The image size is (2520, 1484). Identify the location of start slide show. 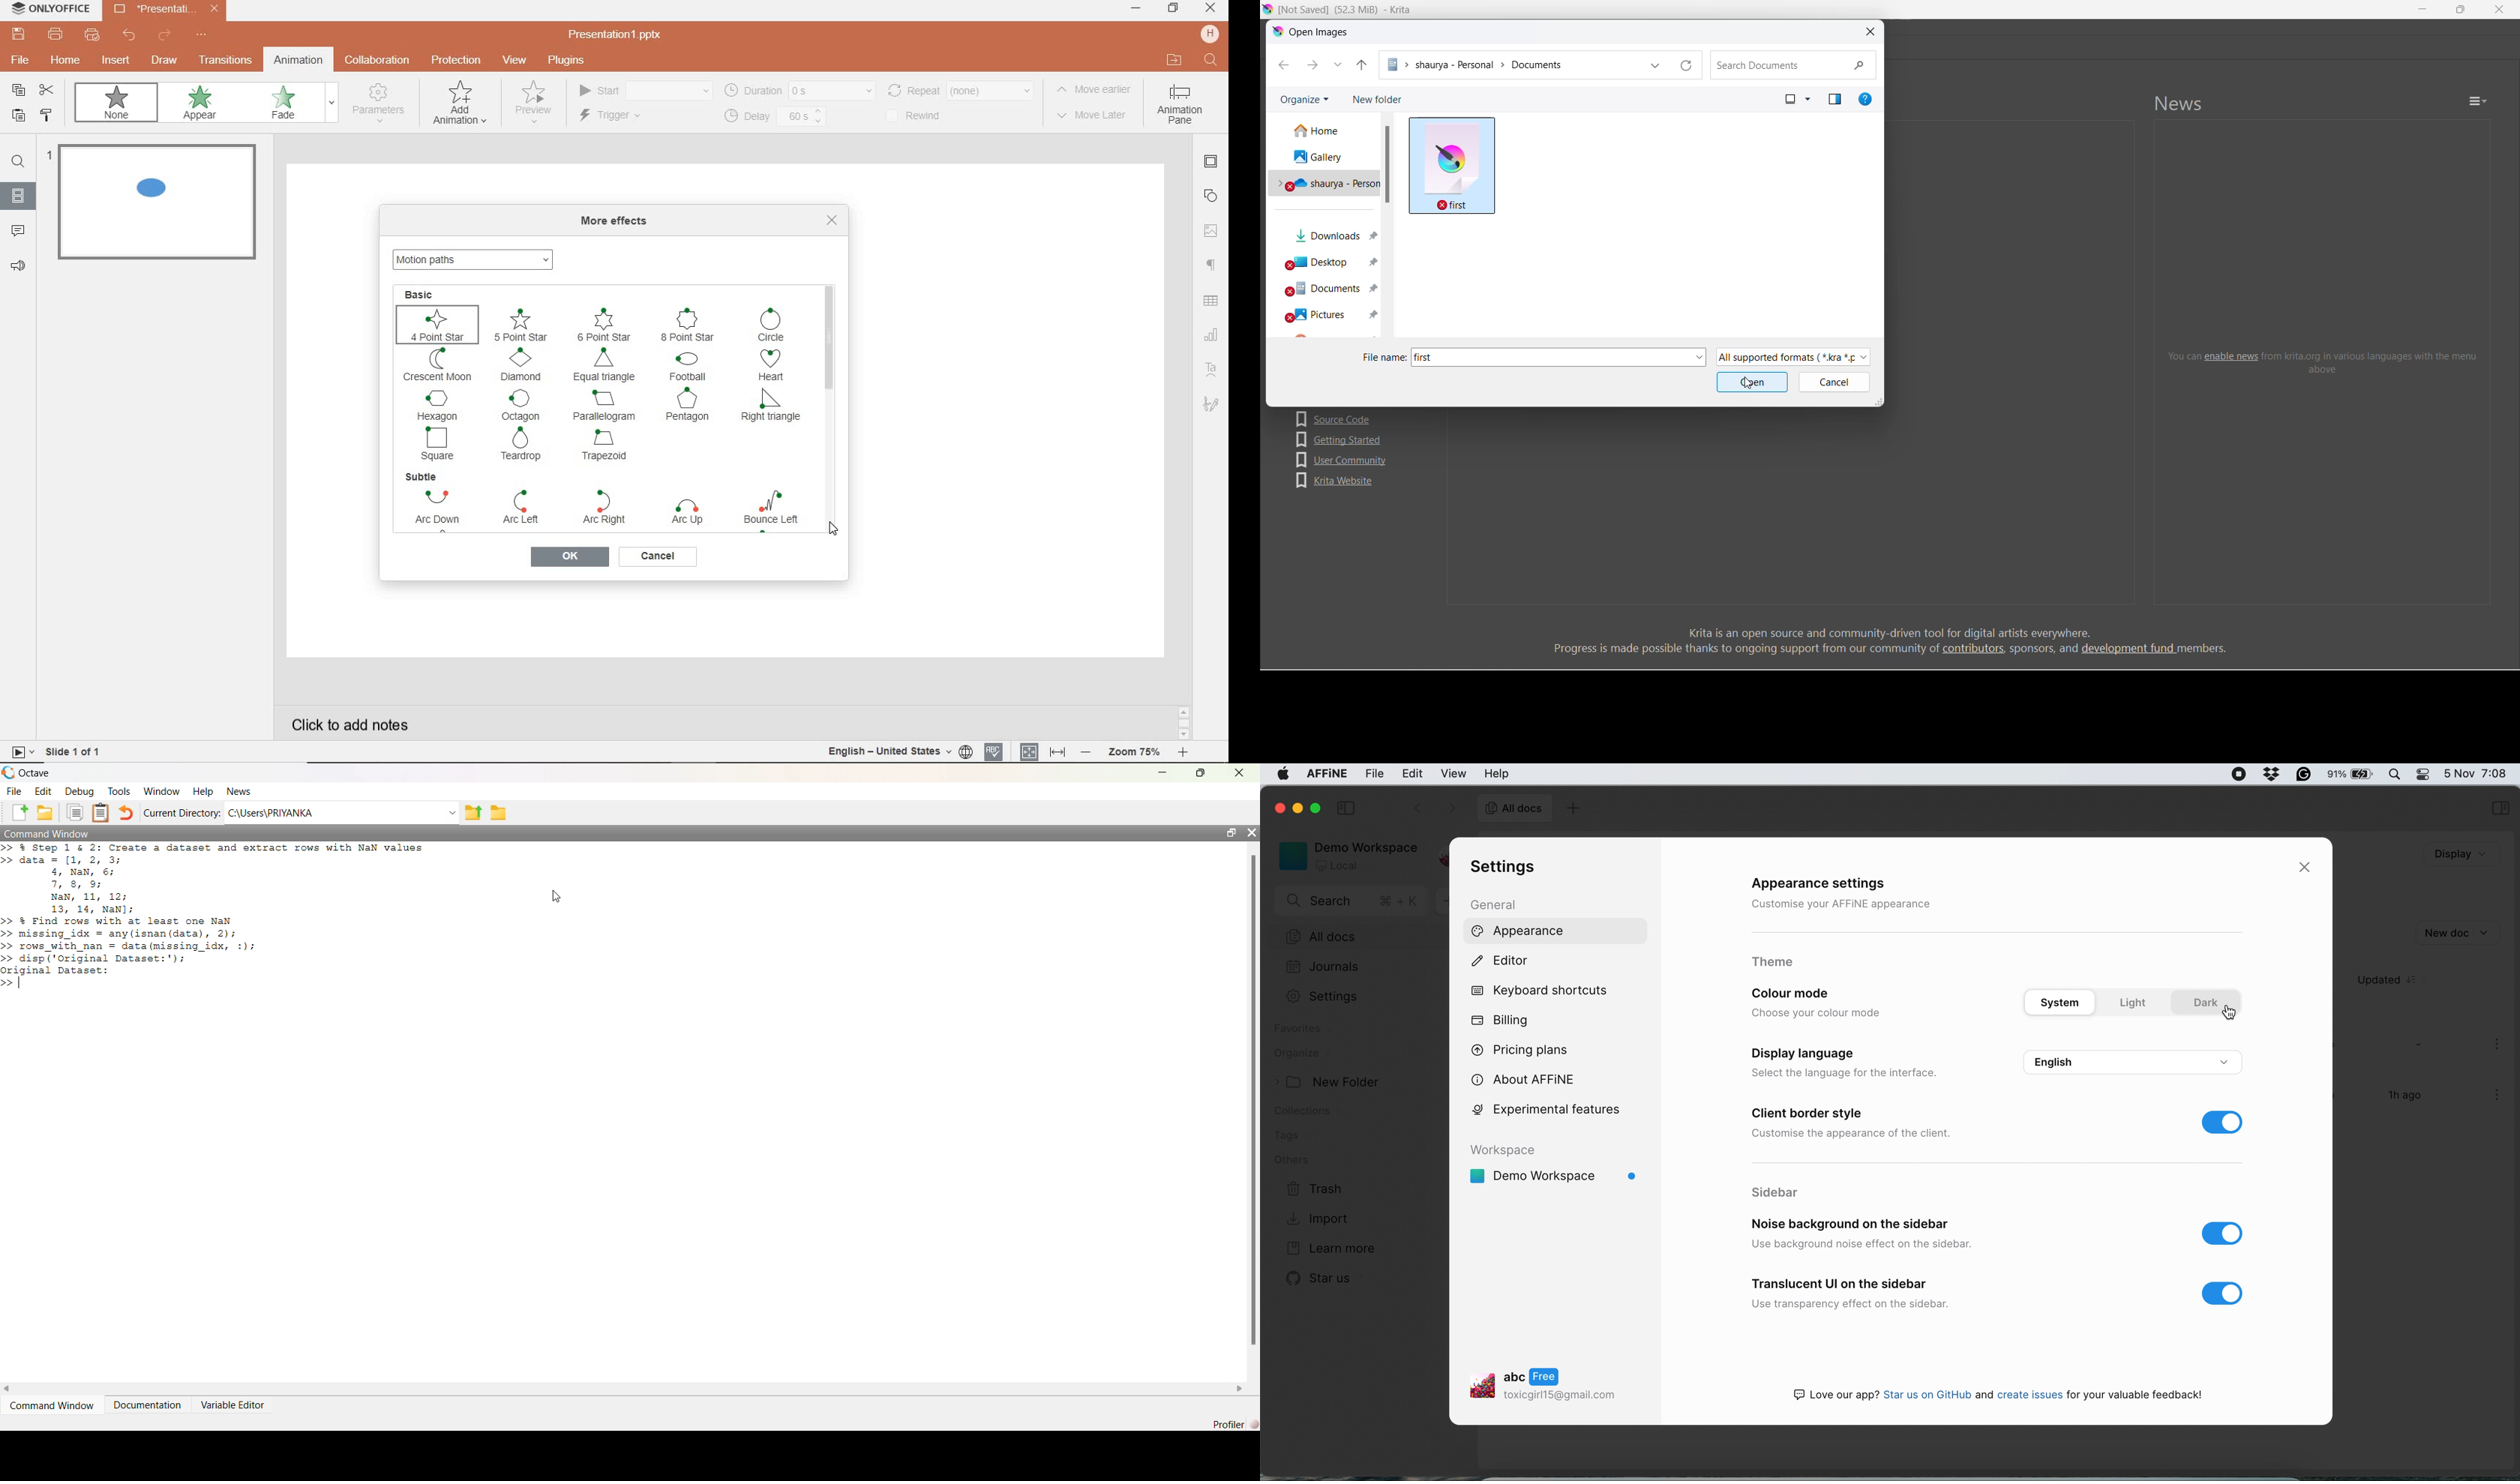
(18, 752).